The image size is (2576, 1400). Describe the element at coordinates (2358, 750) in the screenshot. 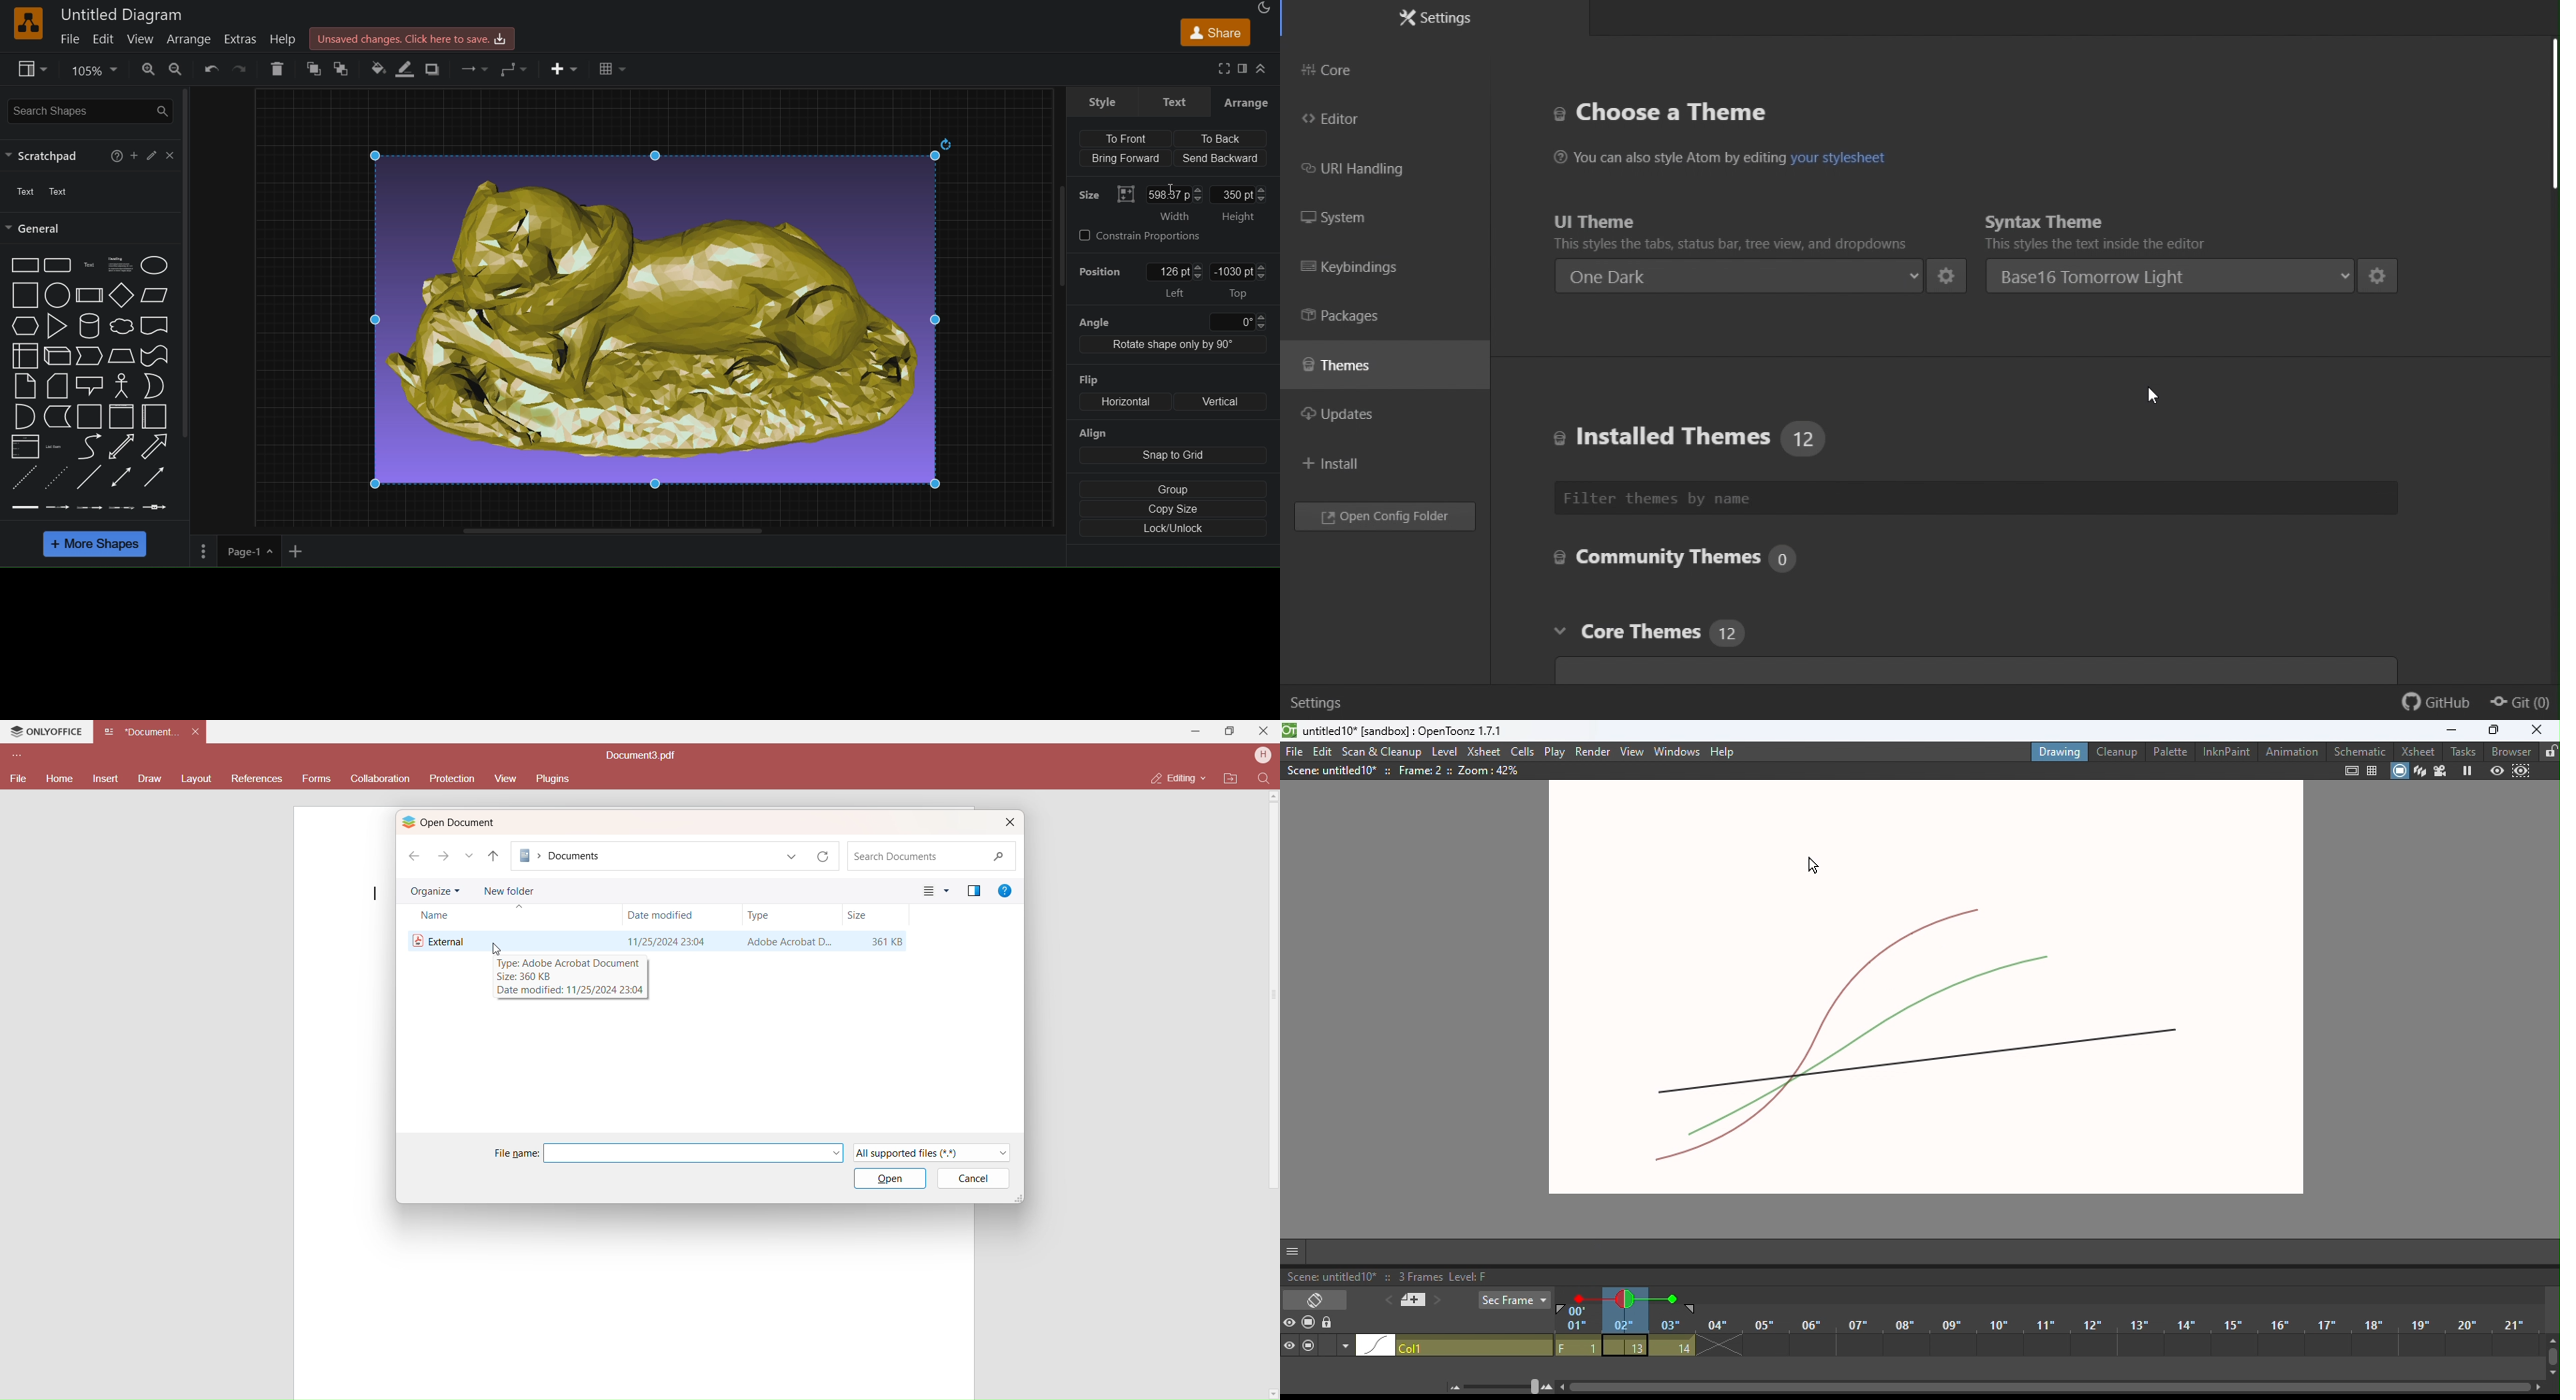

I see `Schematic` at that location.